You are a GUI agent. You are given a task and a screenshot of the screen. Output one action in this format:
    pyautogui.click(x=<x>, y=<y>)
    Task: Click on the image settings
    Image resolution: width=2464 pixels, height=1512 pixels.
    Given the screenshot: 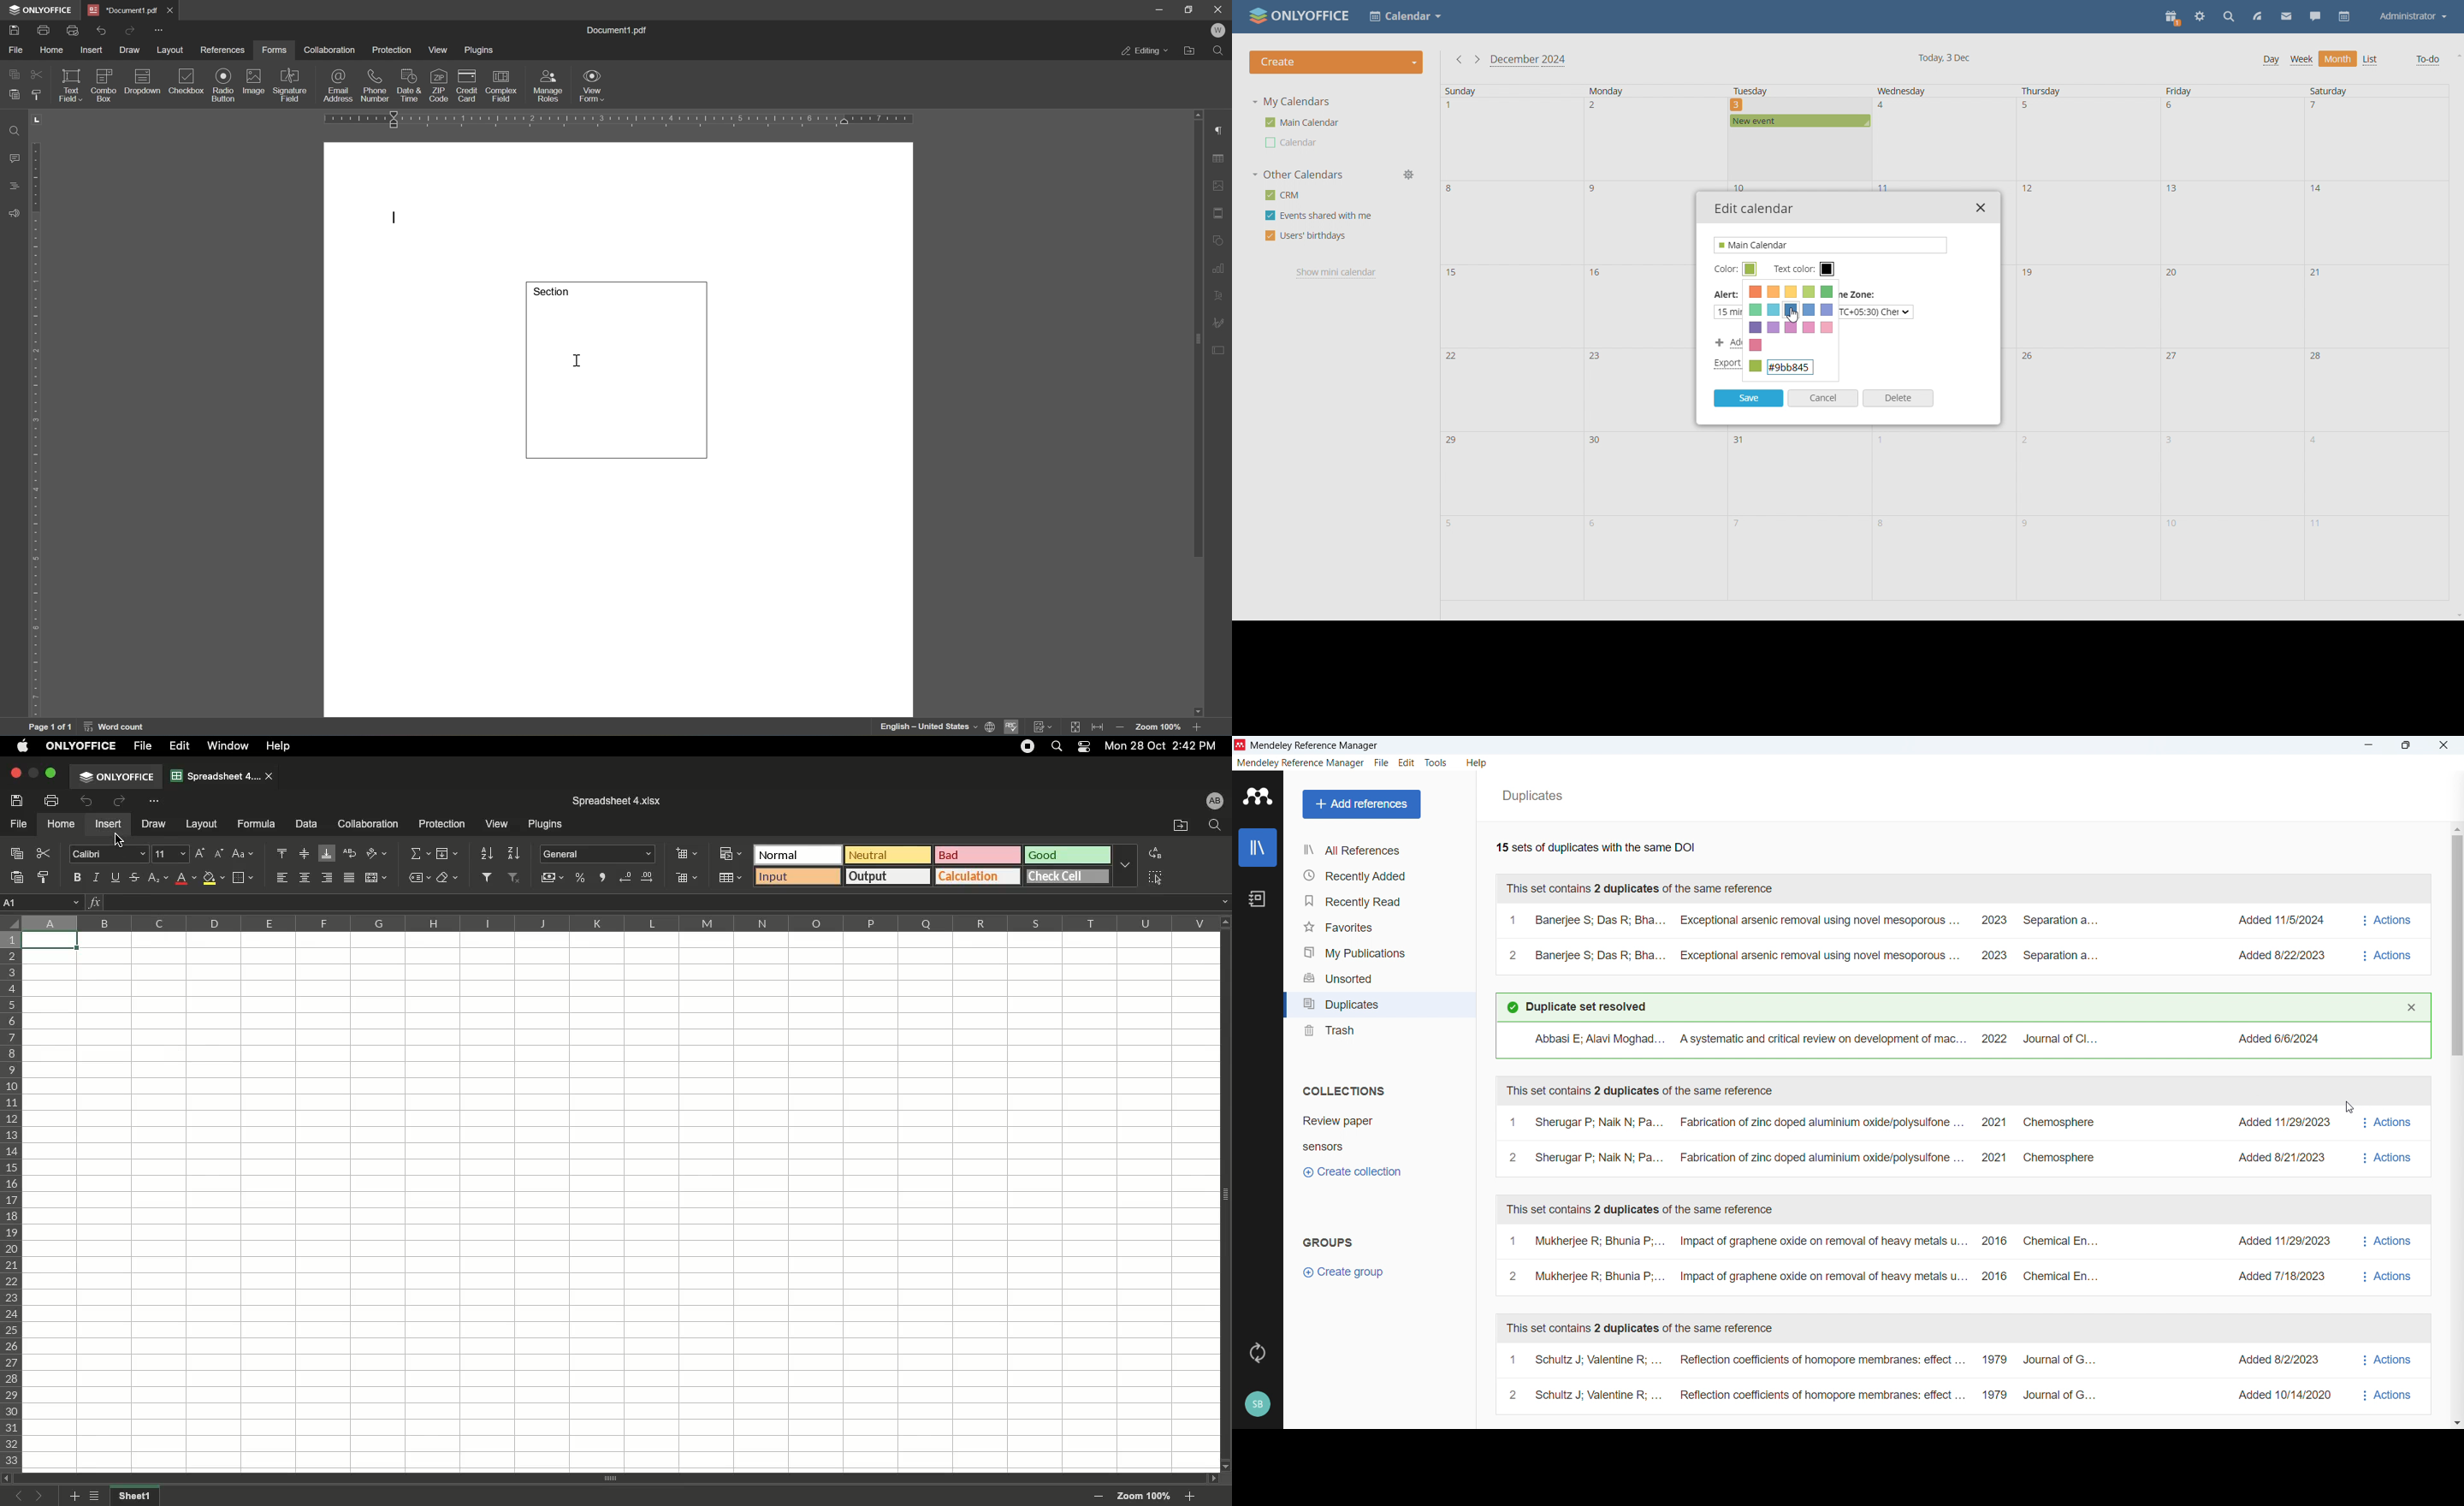 What is the action you would take?
    pyautogui.click(x=1219, y=188)
    